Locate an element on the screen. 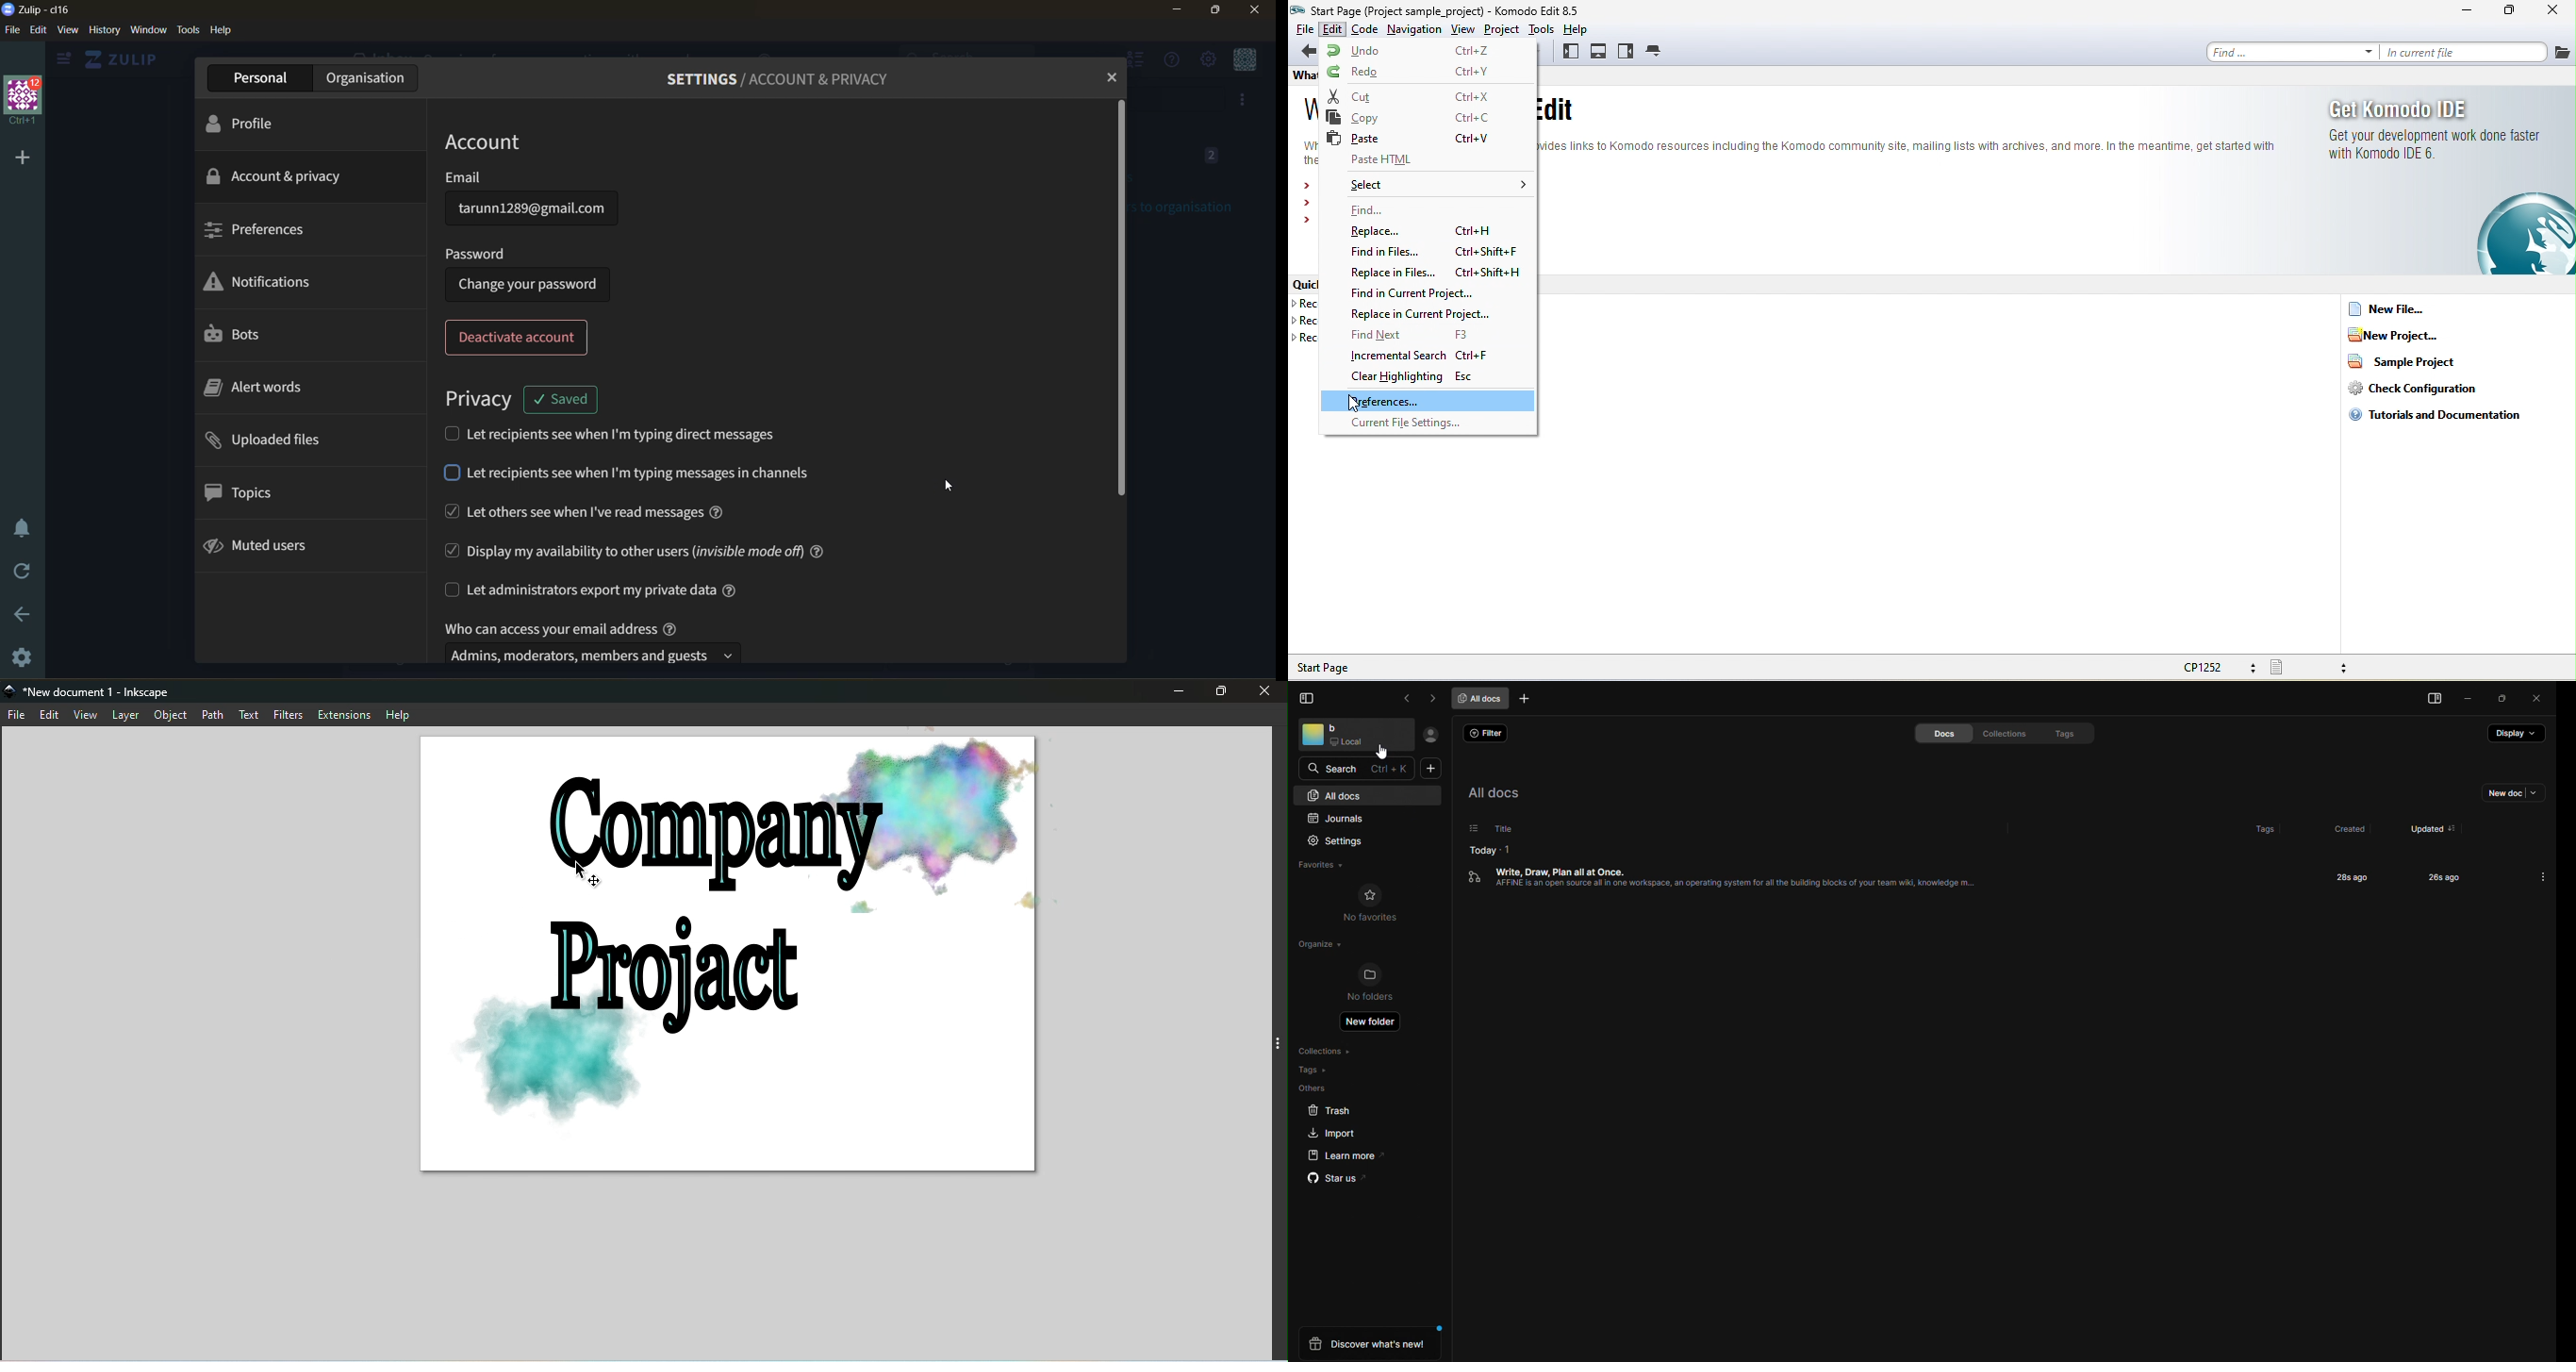 The width and height of the screenshot is (2576, 1372). preferences is located at coordinates (255, 227).